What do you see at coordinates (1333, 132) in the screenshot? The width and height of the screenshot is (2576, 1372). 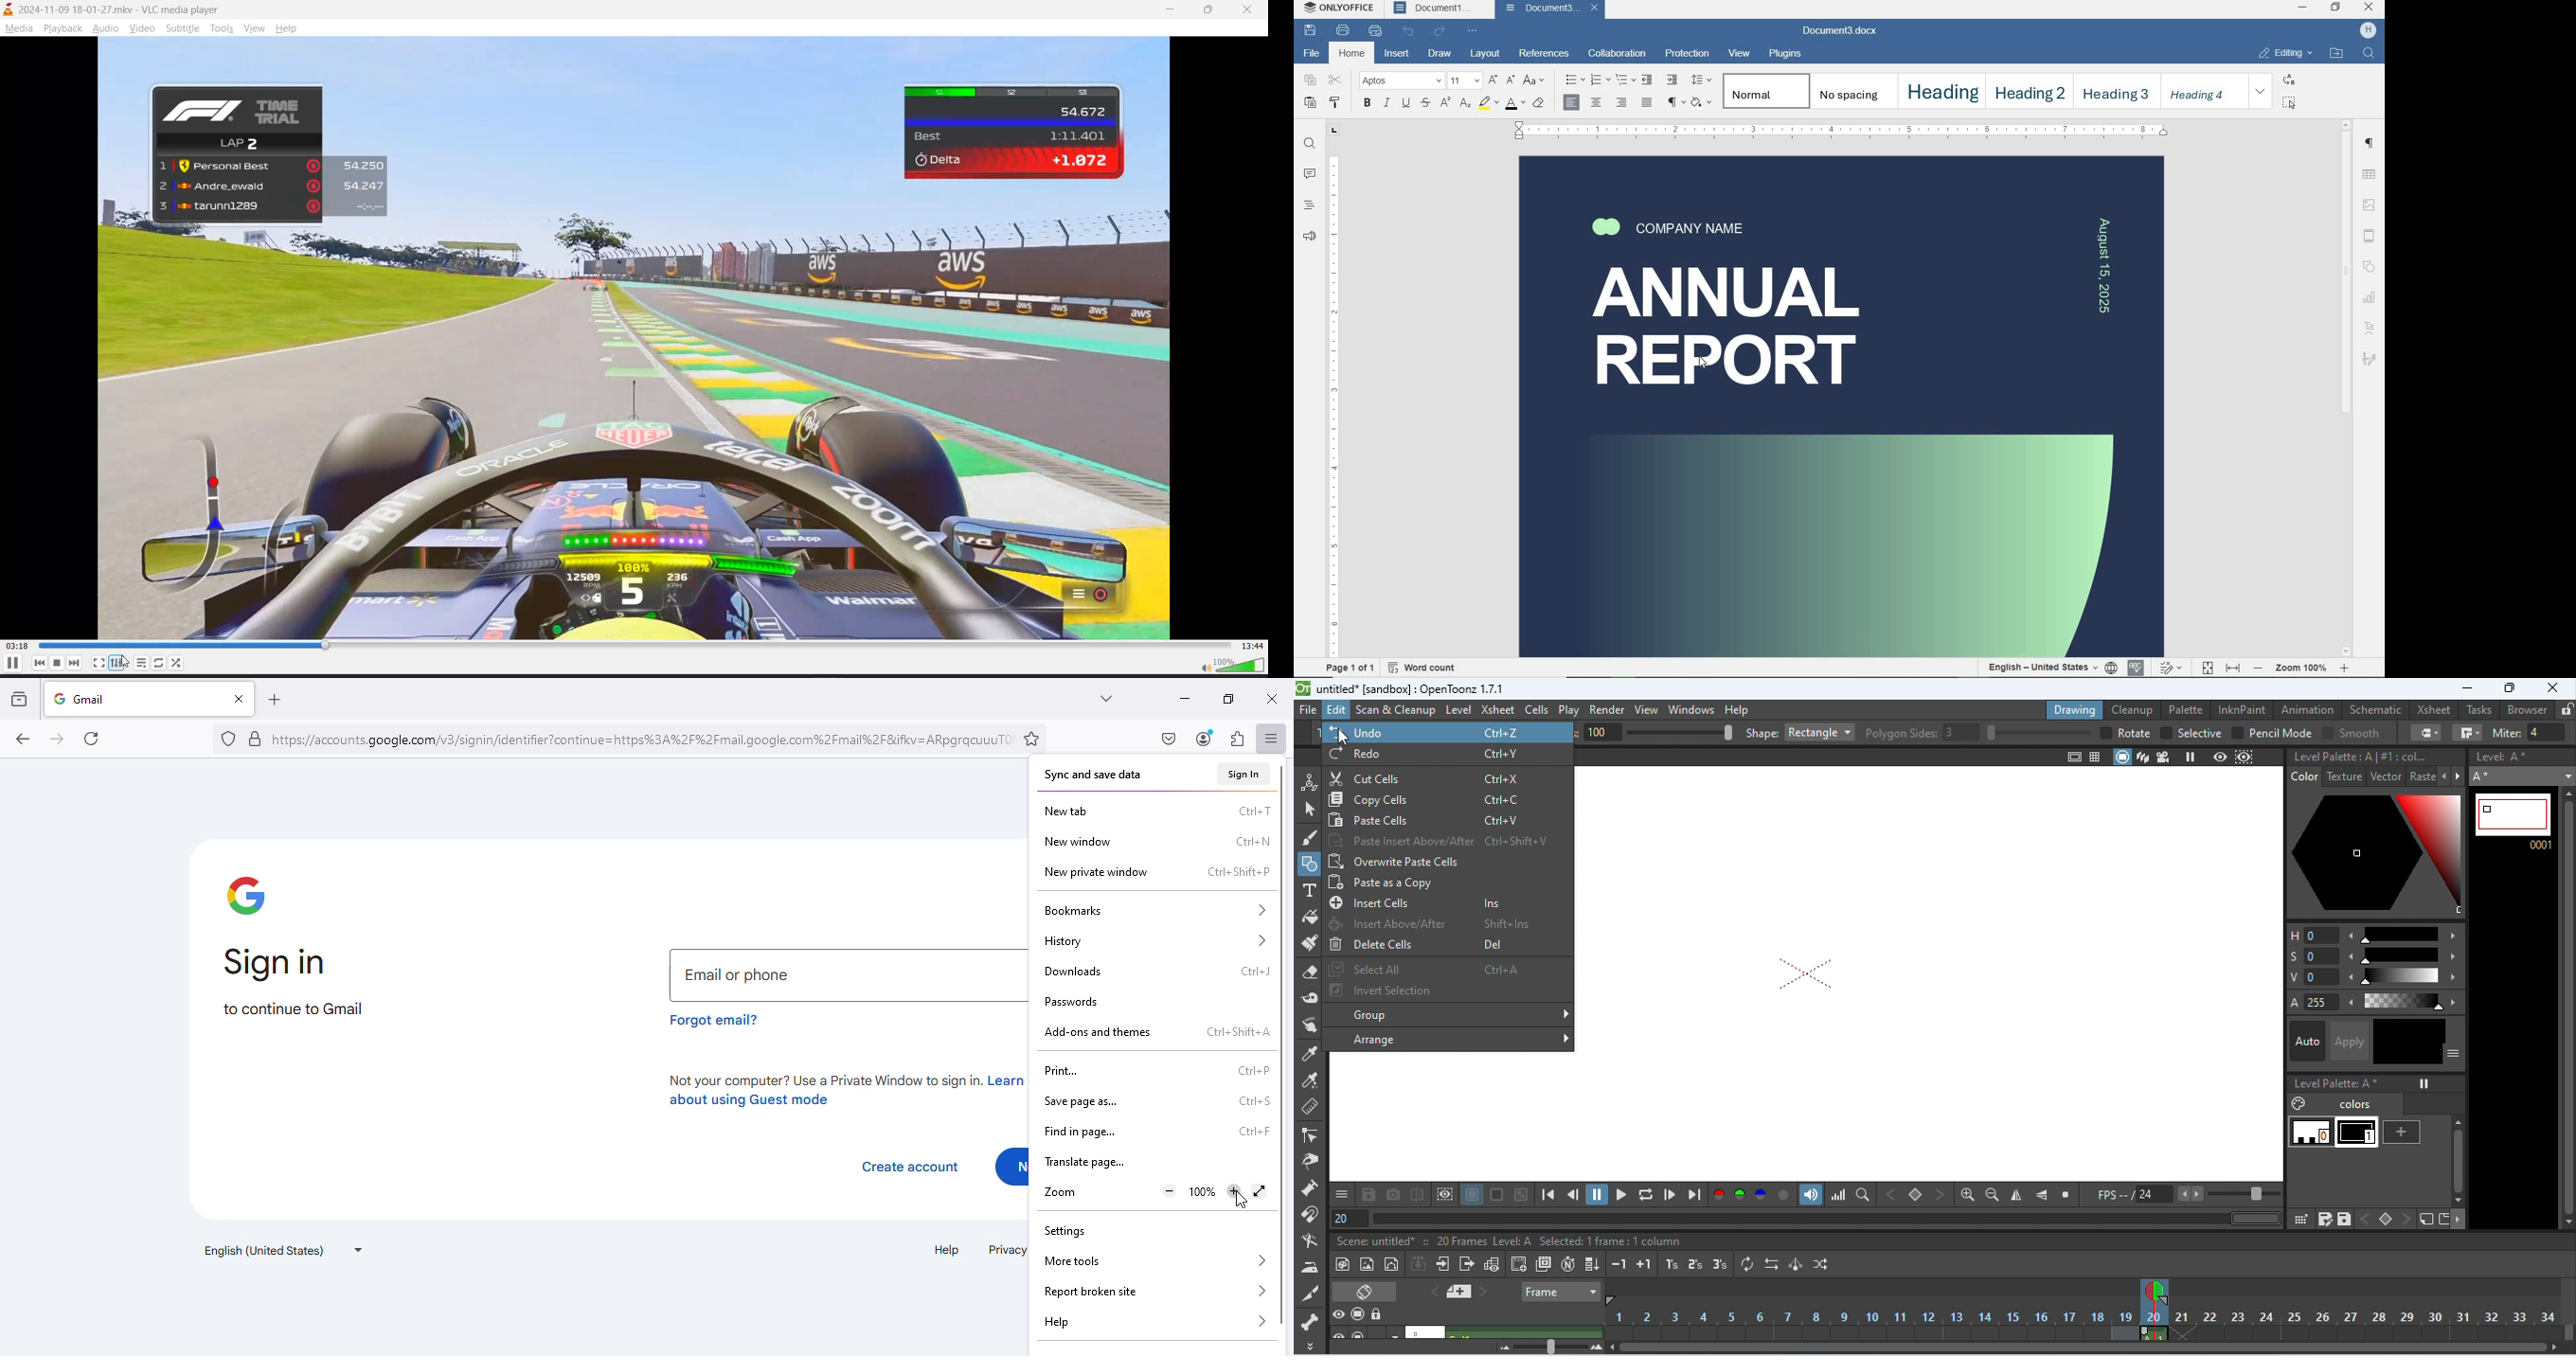 I see `tab tool` at bounding box center [1333, 132].